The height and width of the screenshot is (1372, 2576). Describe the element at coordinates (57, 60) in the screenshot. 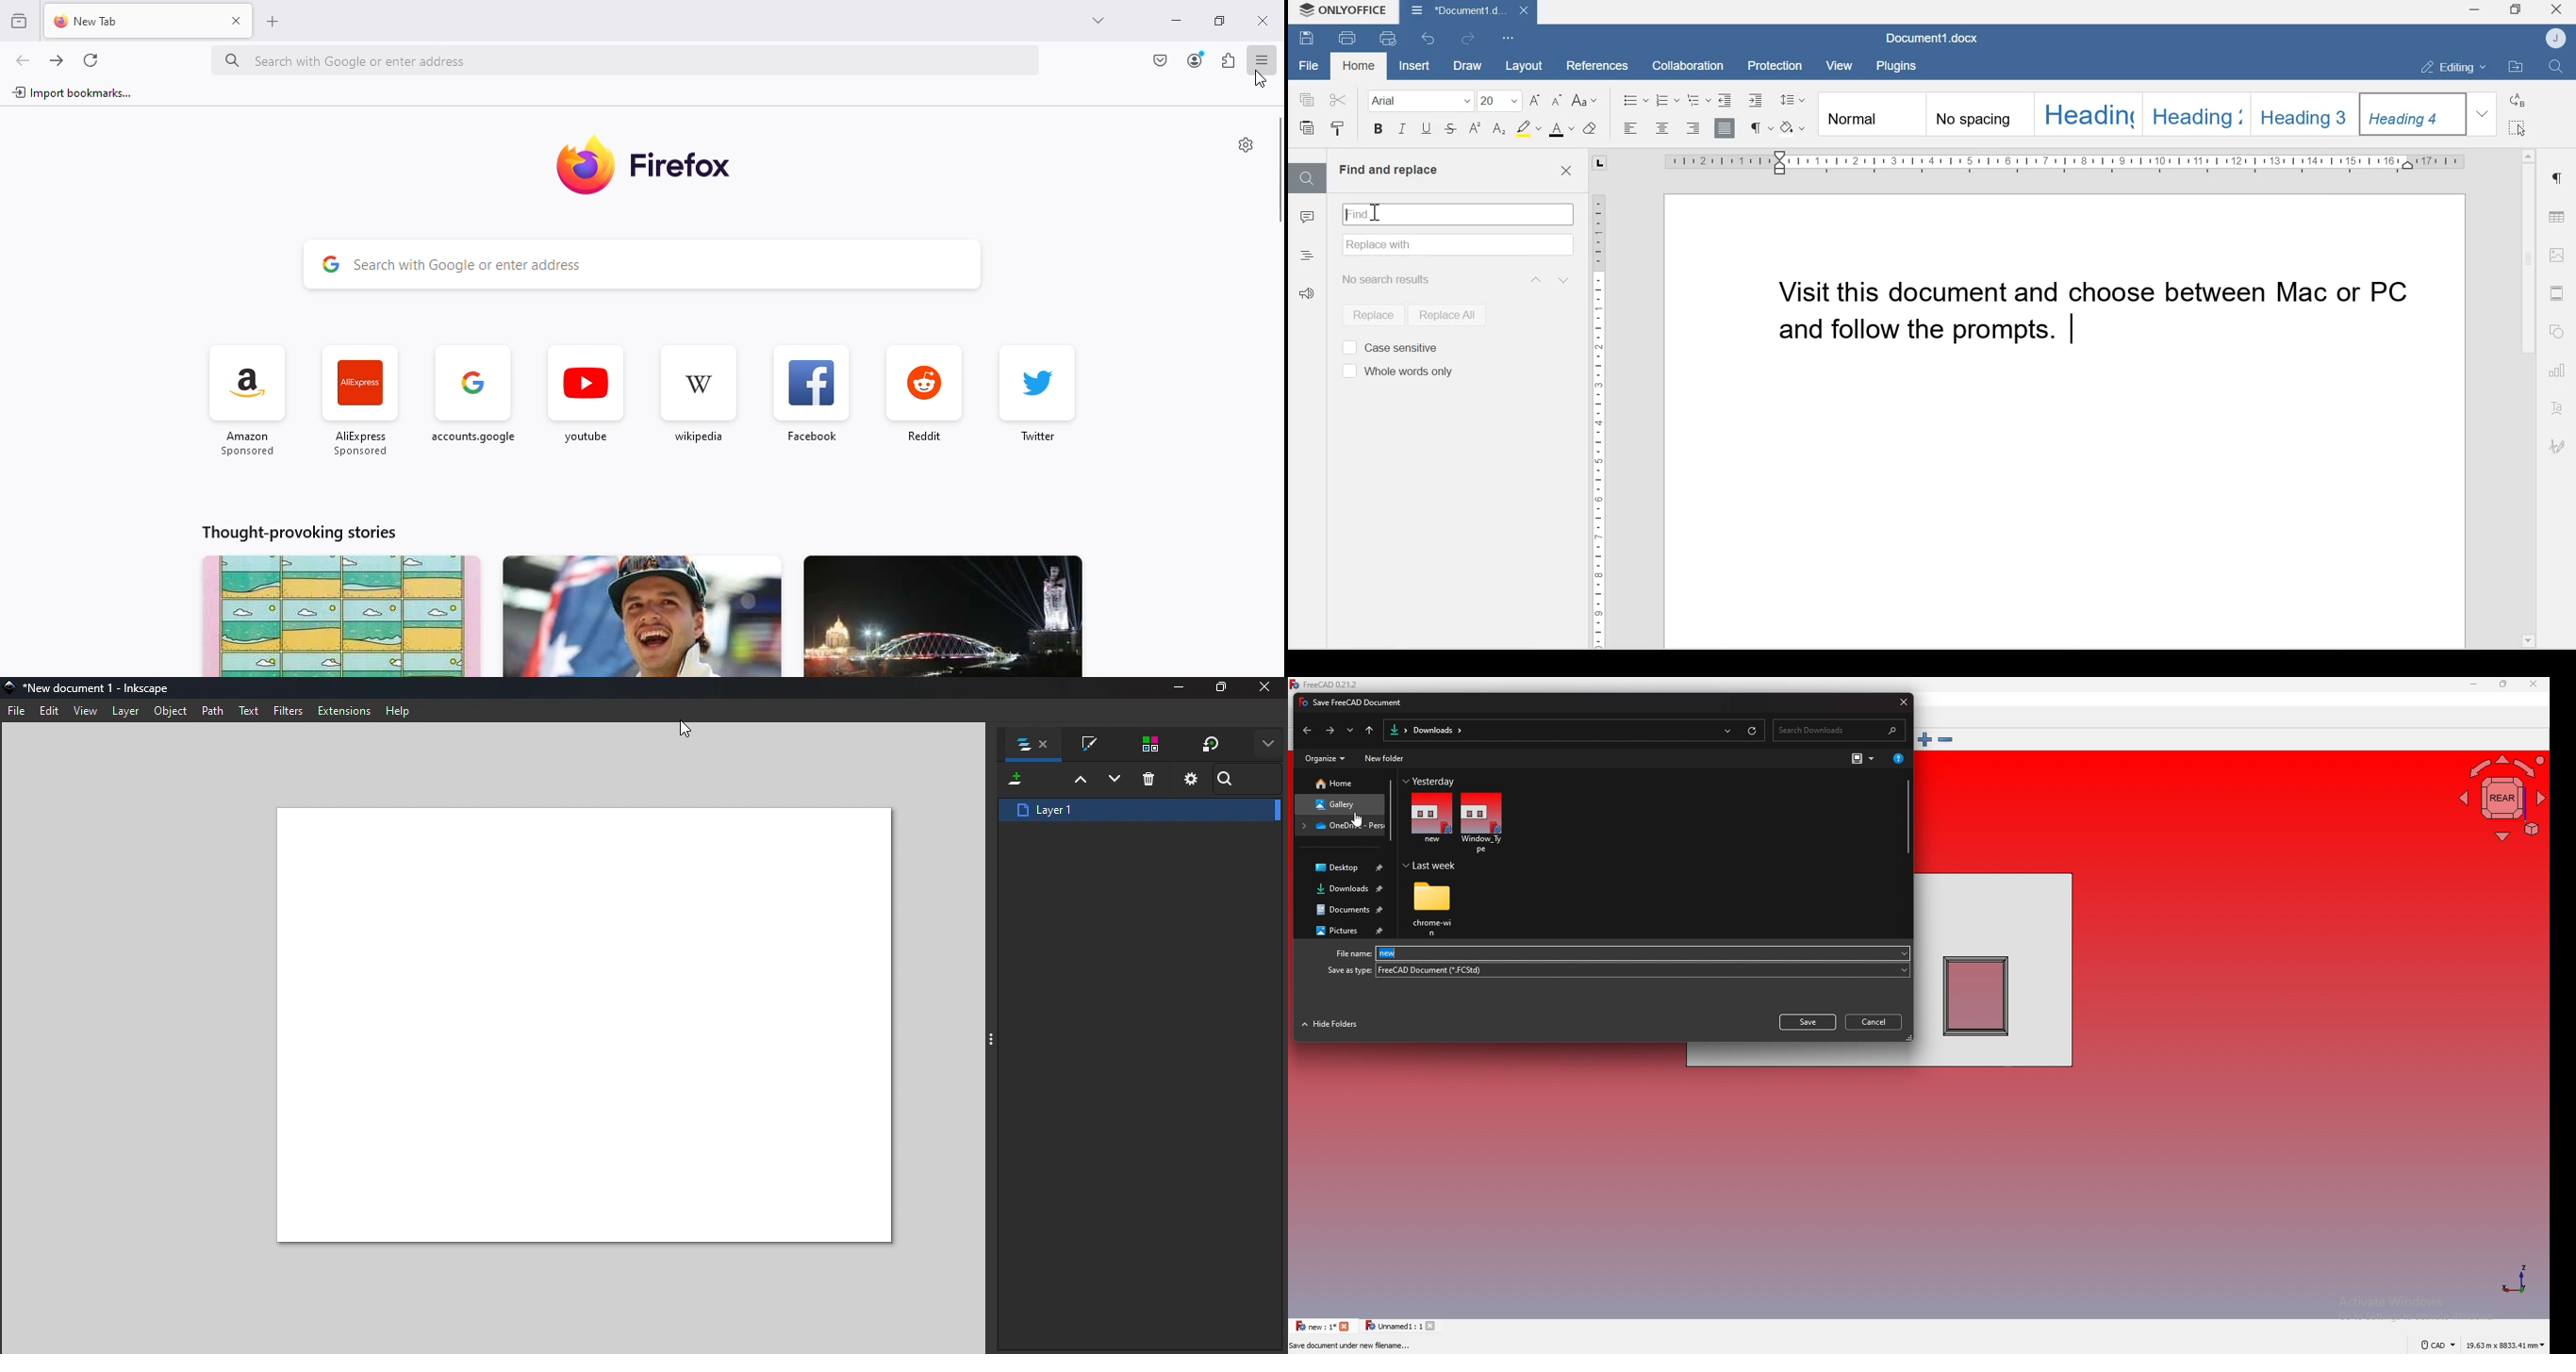

I see `go forward  one page` at that location.